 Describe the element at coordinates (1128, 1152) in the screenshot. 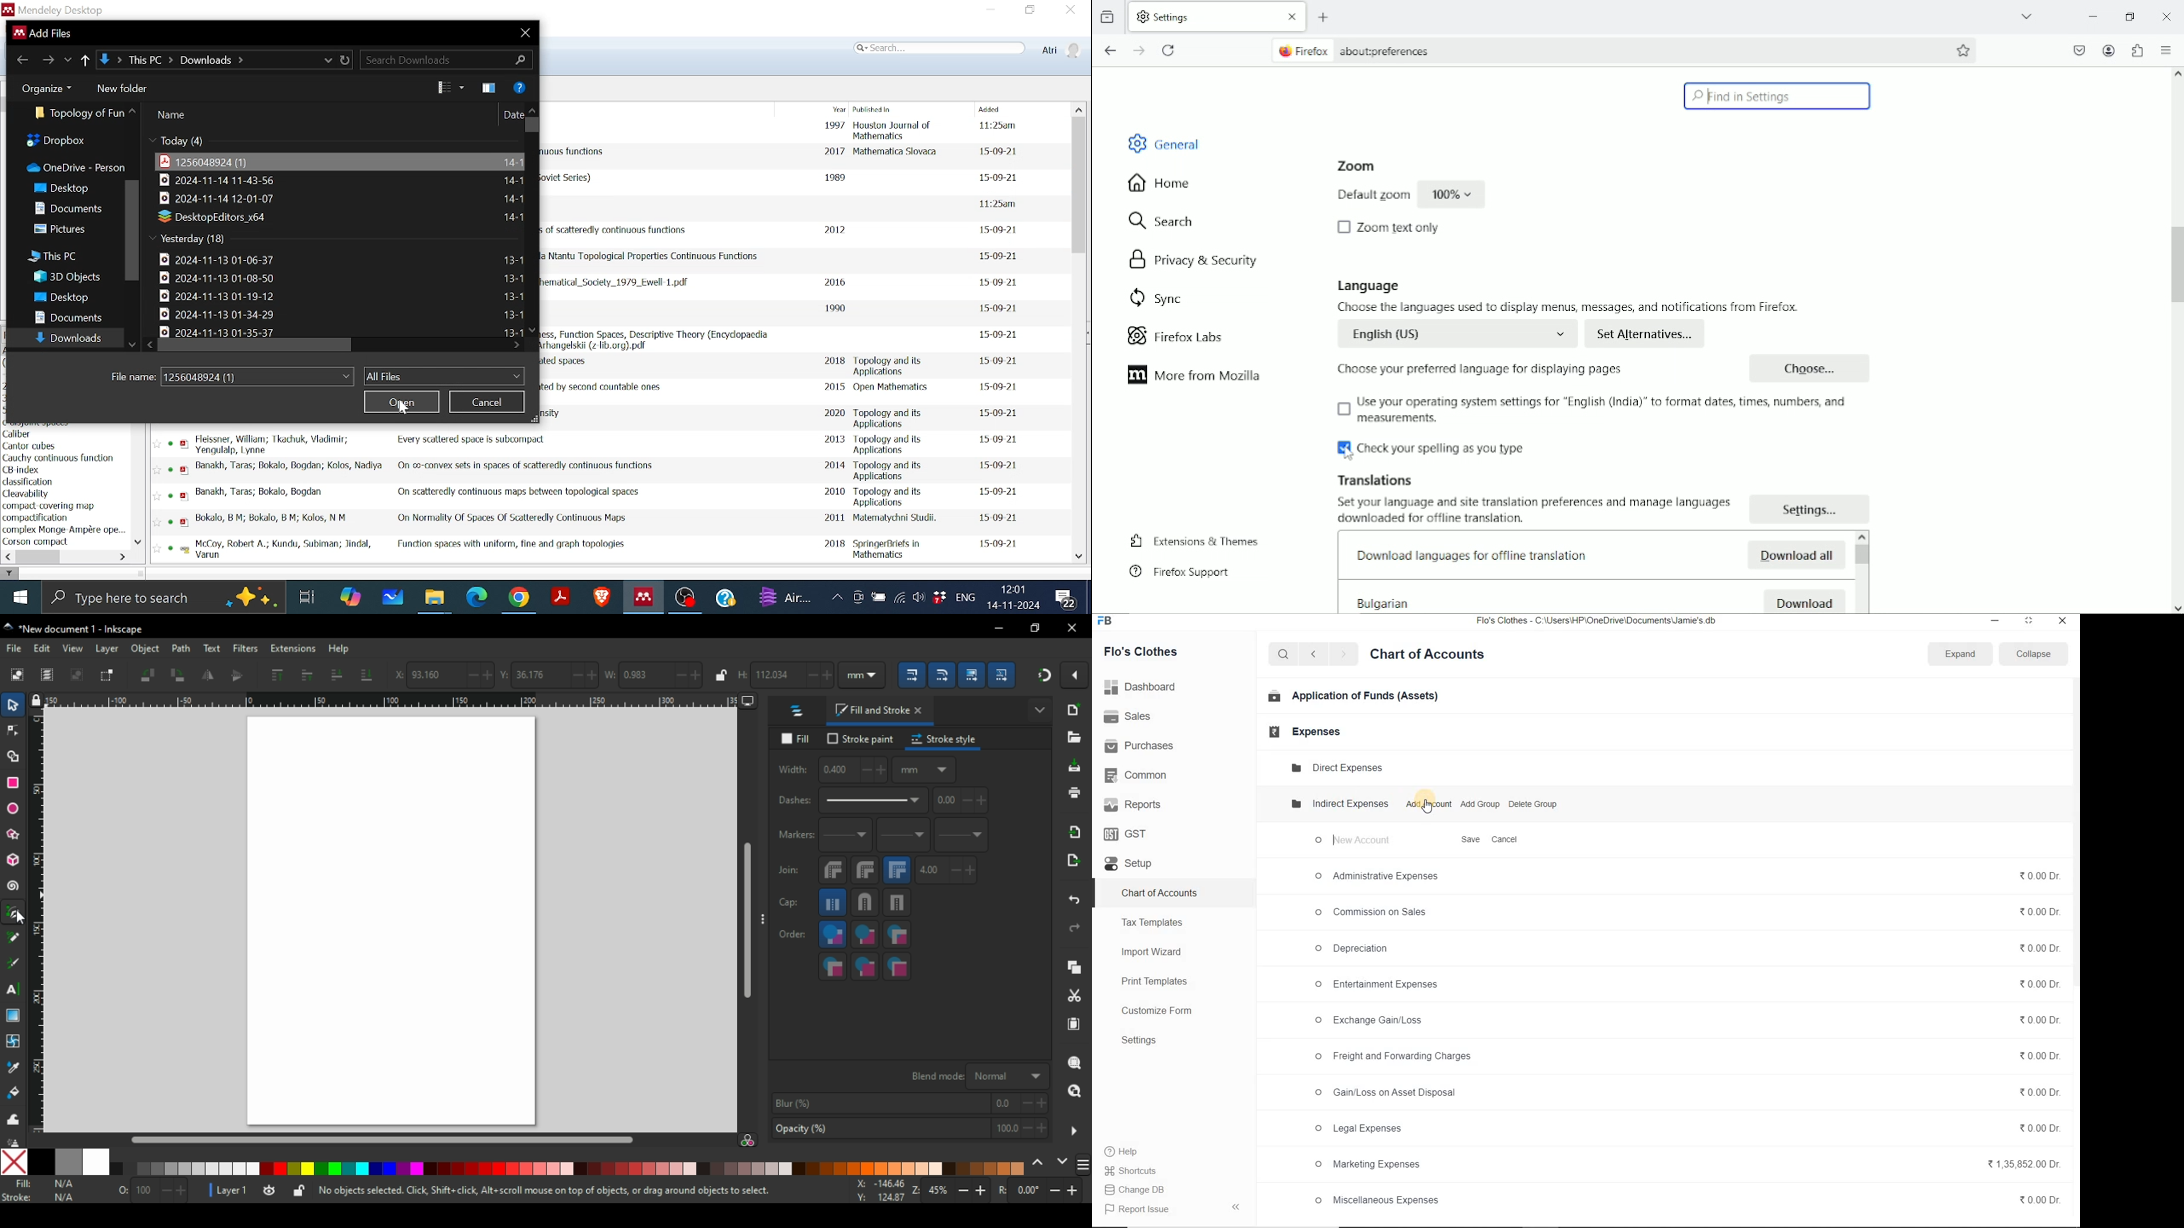

I see ` Help` at that location.